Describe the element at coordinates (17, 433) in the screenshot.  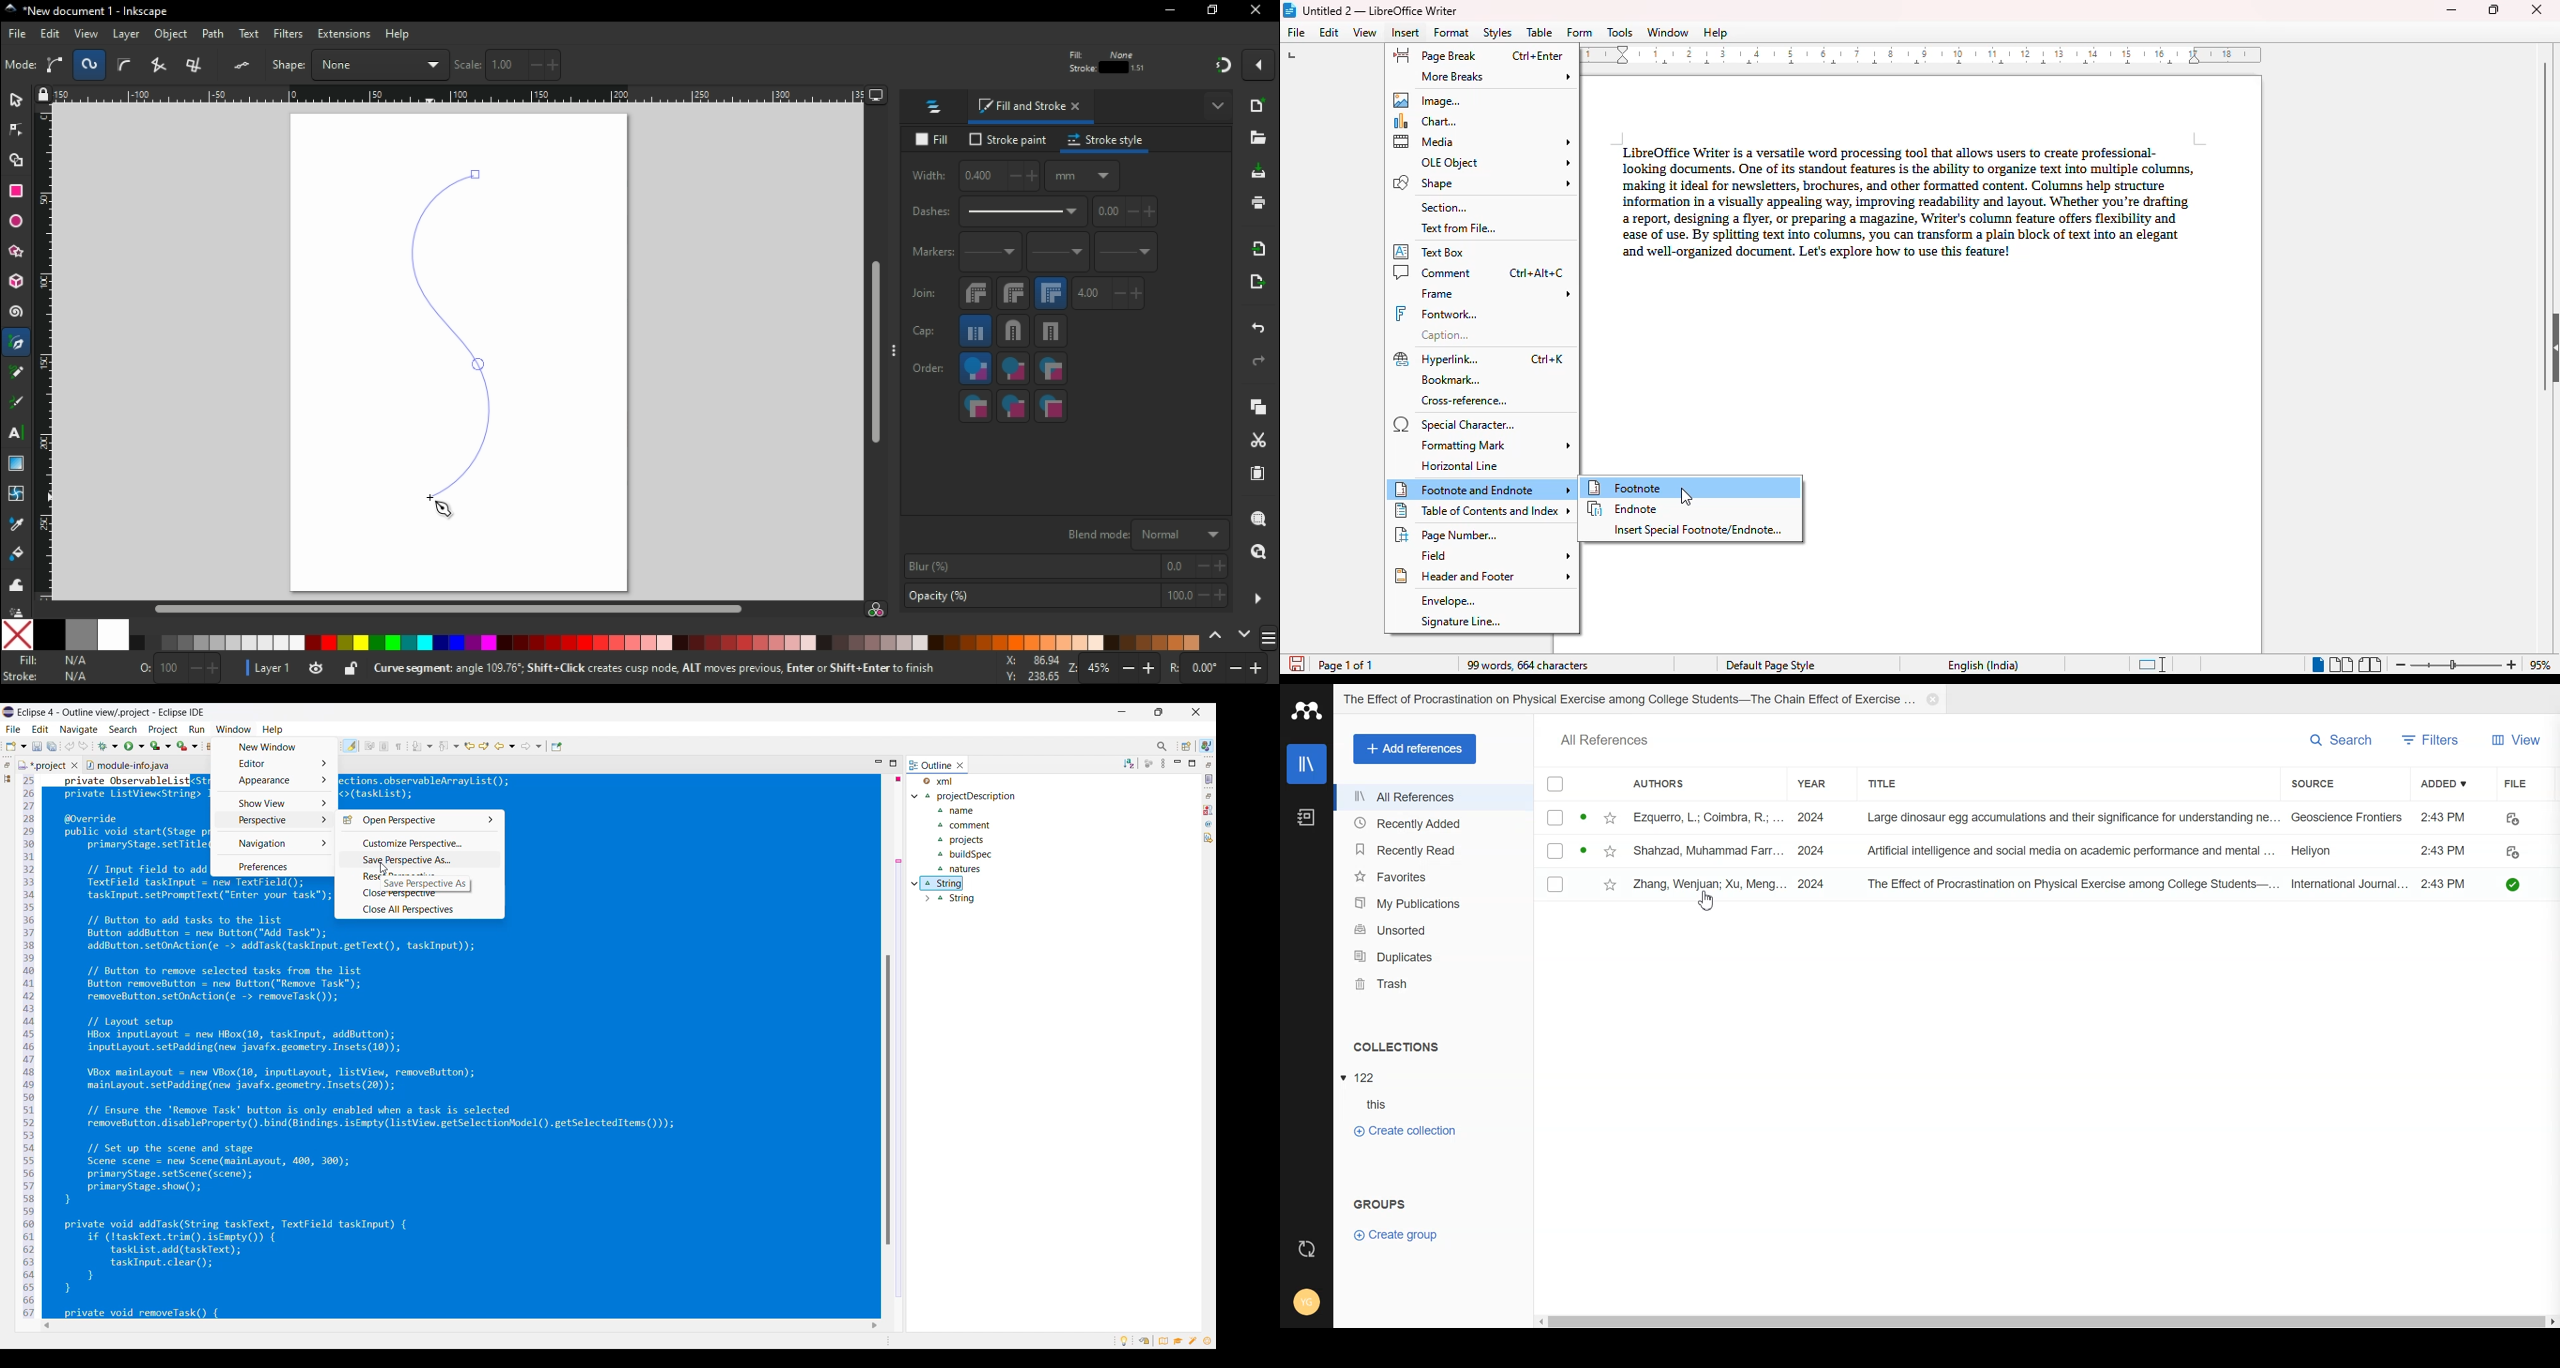
I see `text tool` at that location.